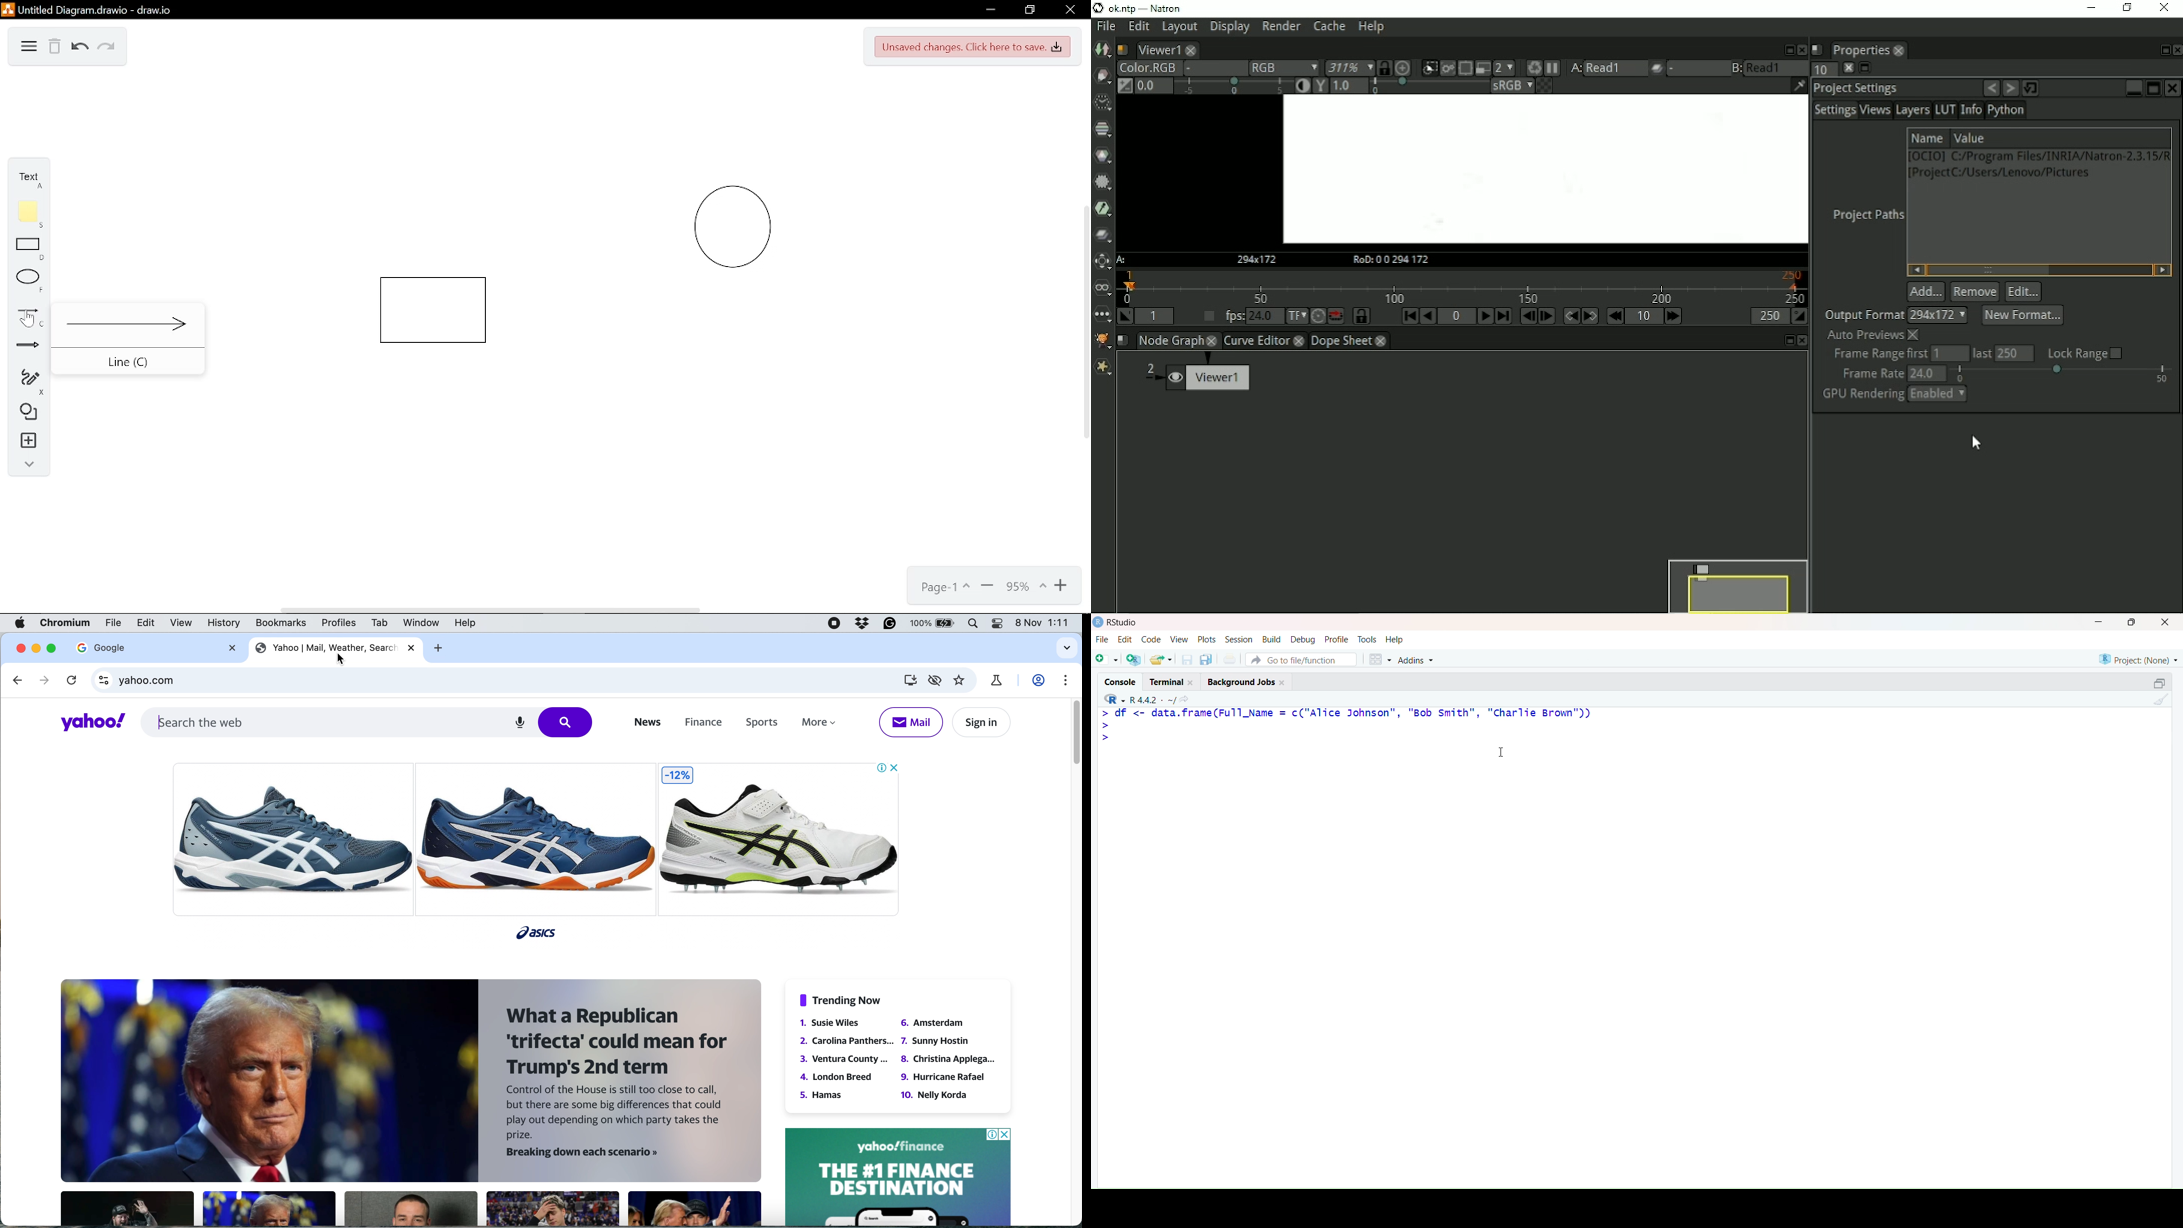  I want to click on Preview, so click(1737, 582).